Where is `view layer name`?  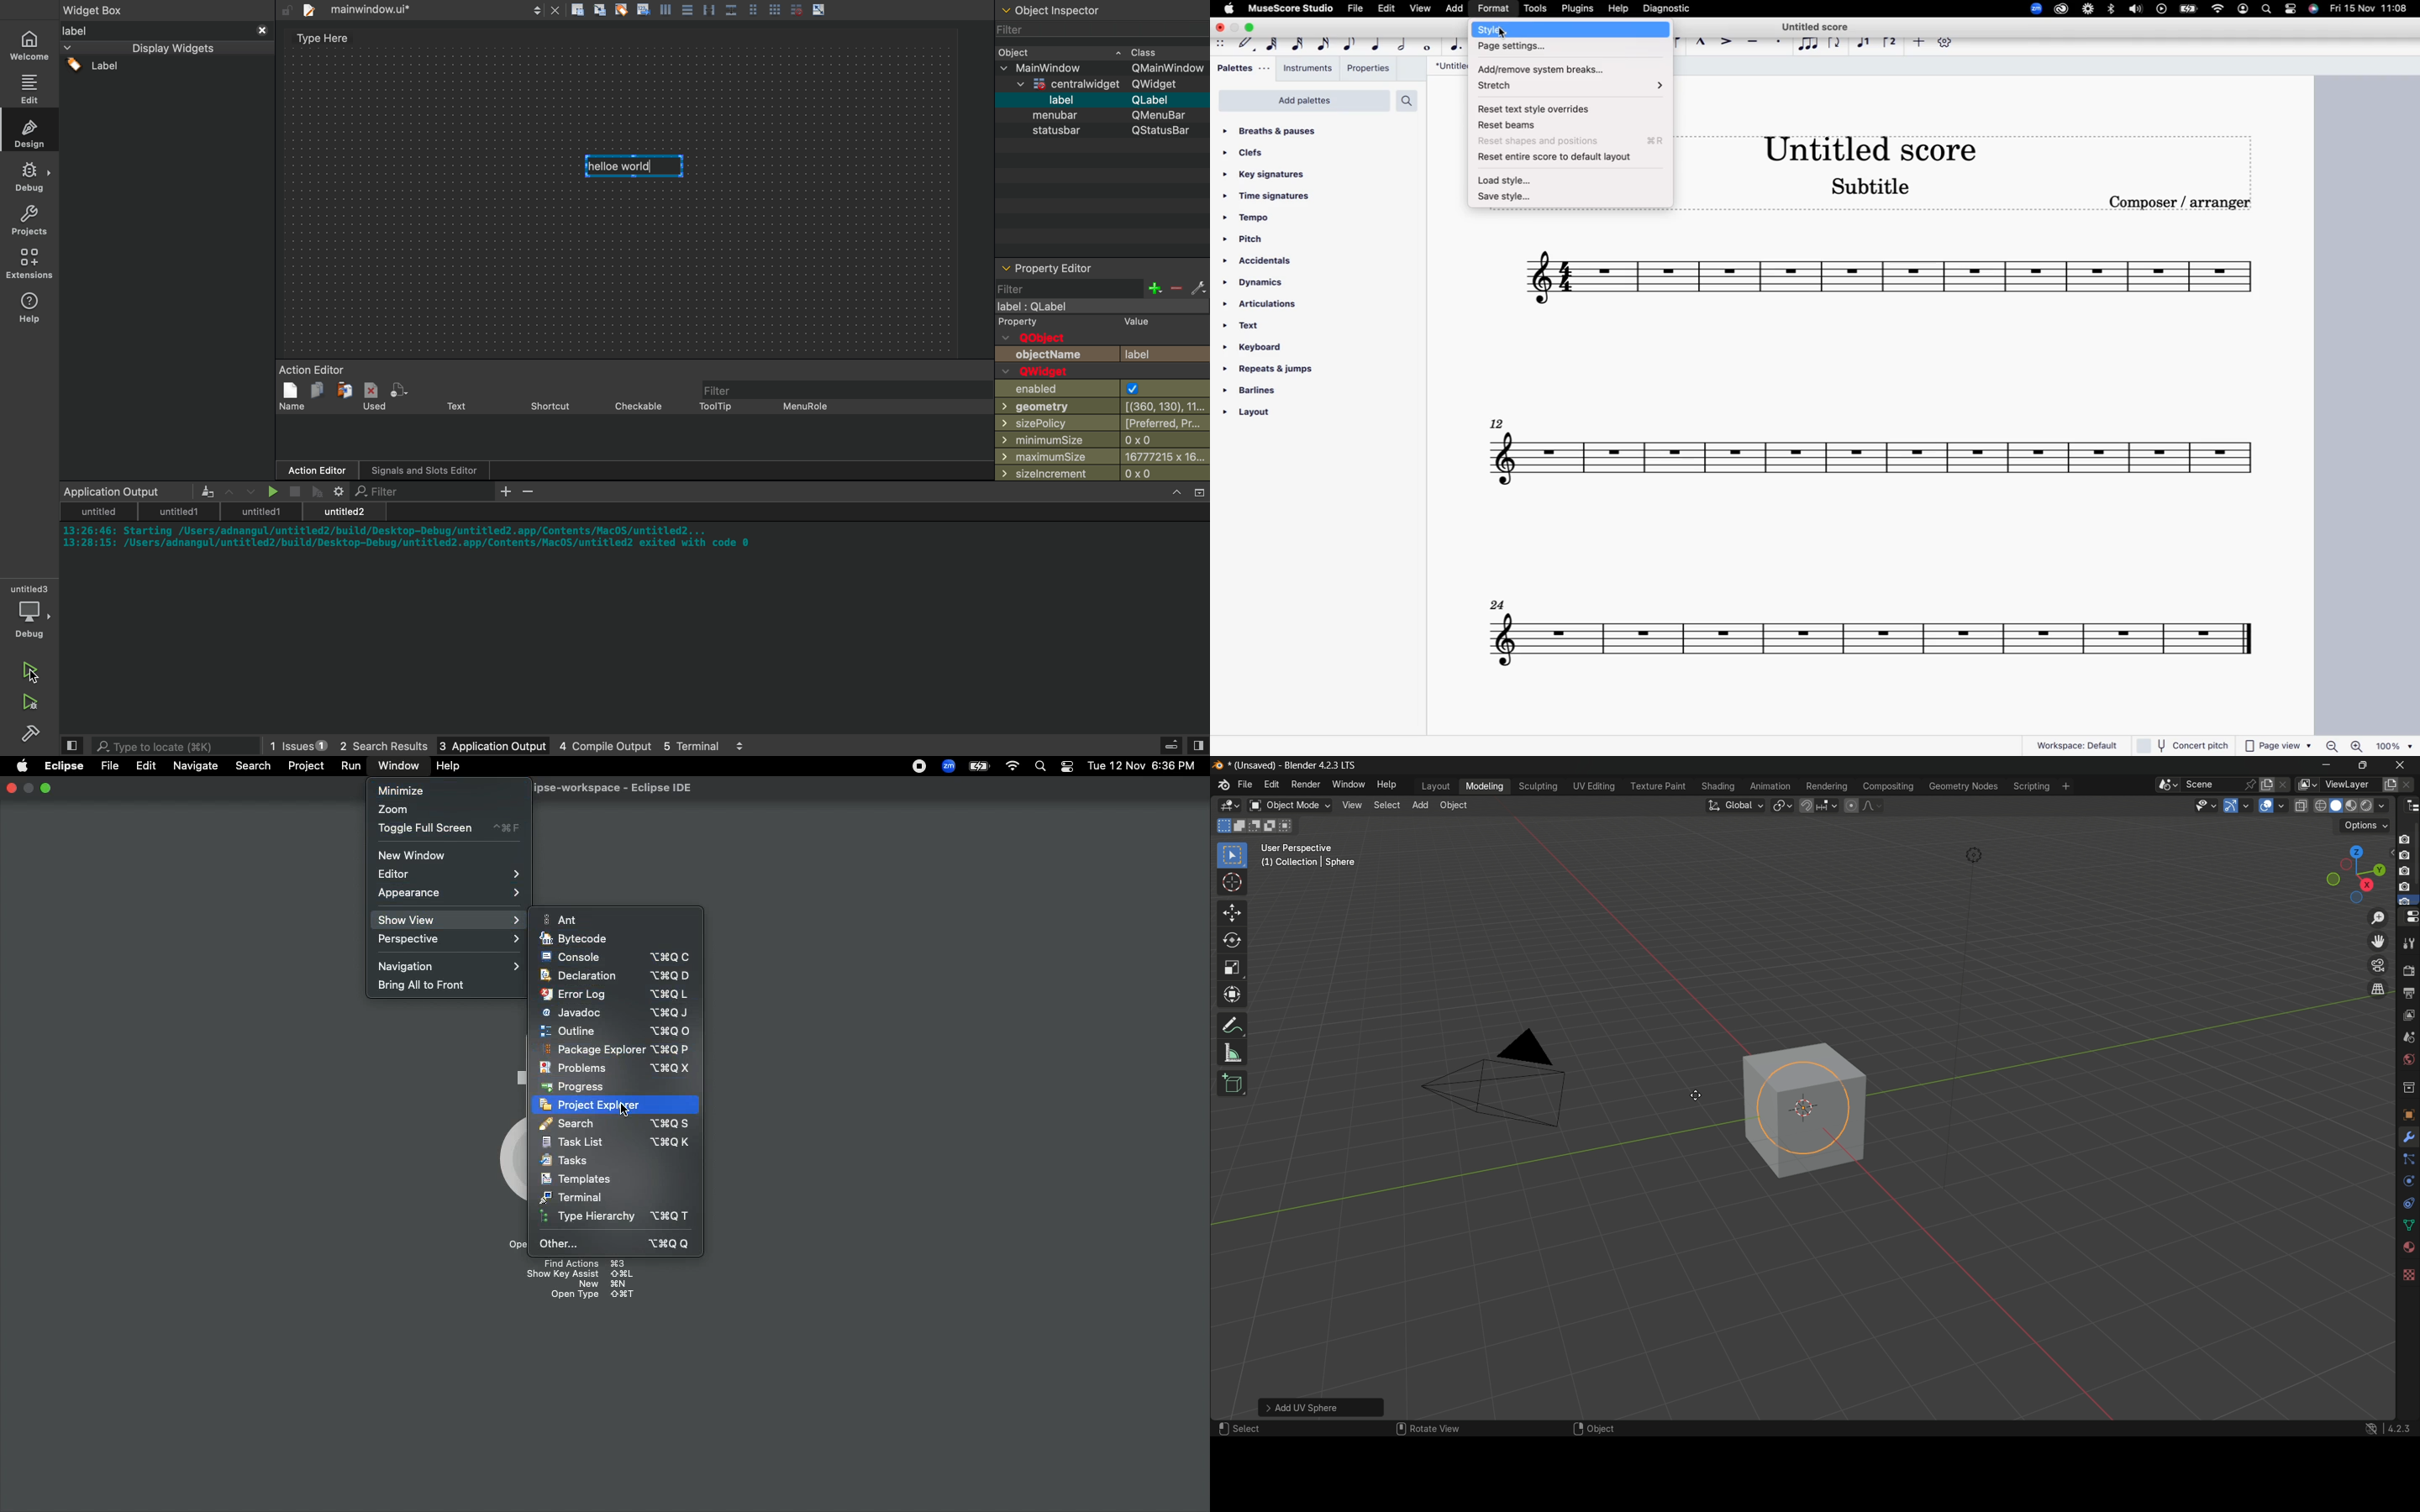 view layer name is located at coordinates (2350, 784).